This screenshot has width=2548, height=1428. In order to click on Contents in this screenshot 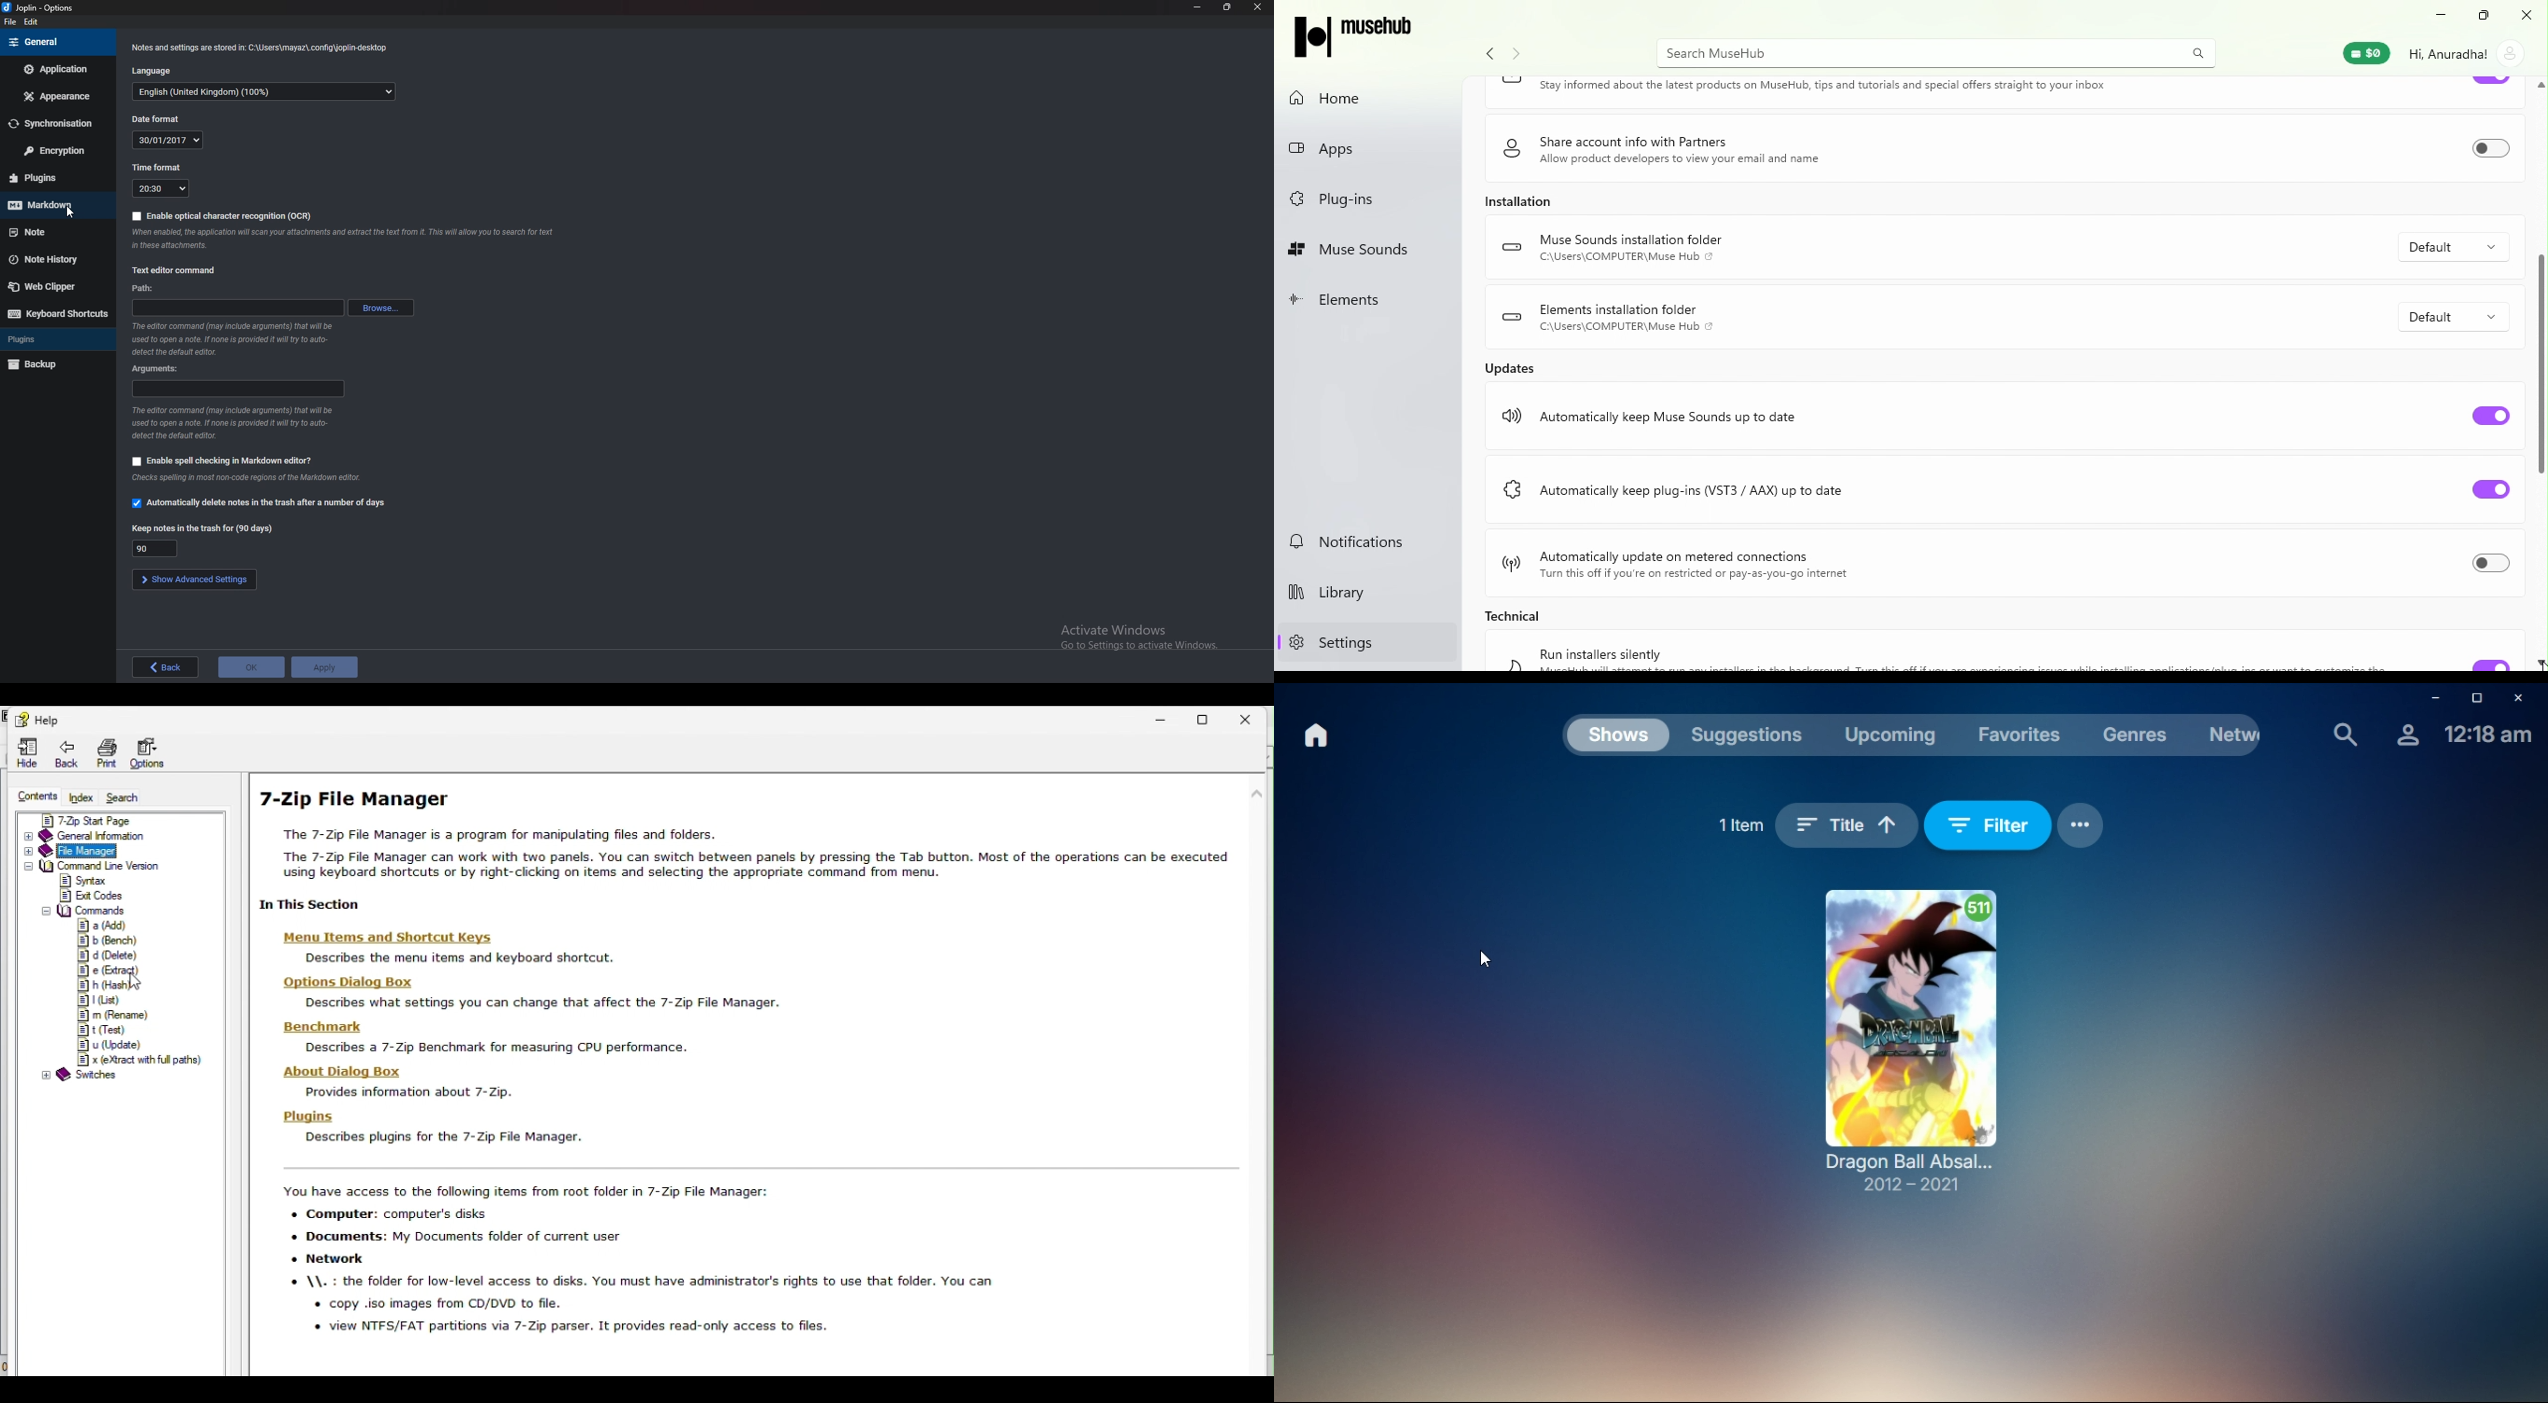, I will do `click(36, 793)`.